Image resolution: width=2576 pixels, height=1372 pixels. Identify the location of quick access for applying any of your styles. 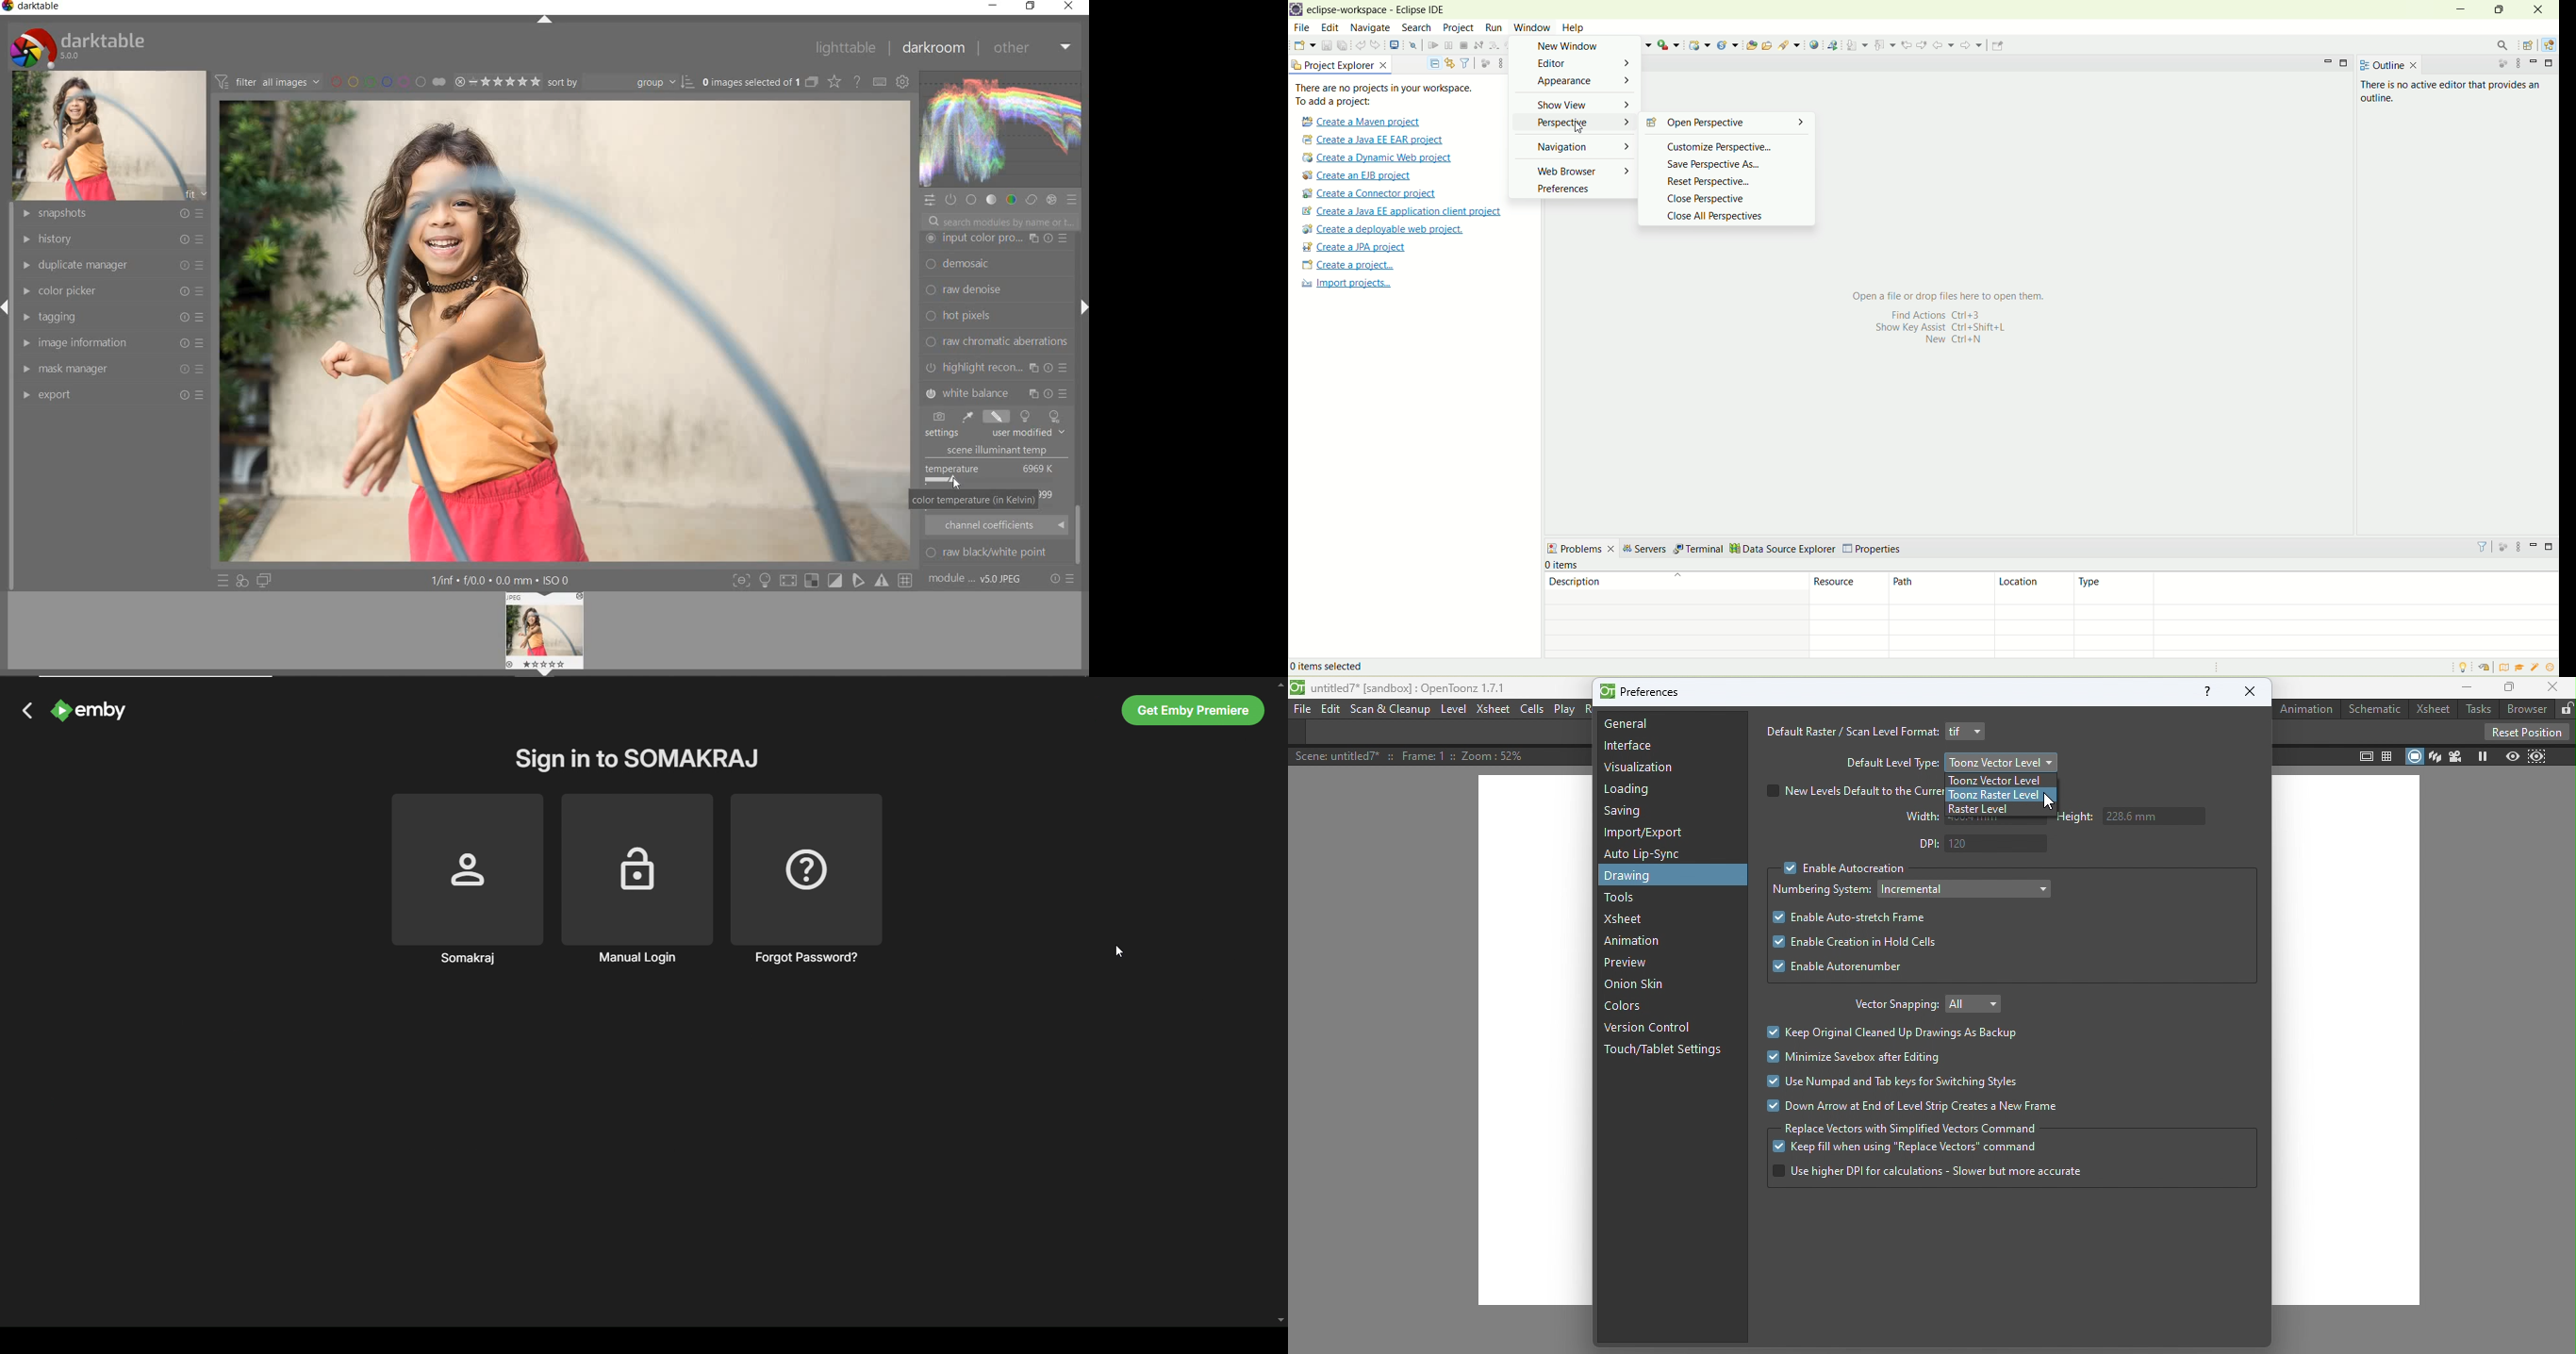
(242, 582).